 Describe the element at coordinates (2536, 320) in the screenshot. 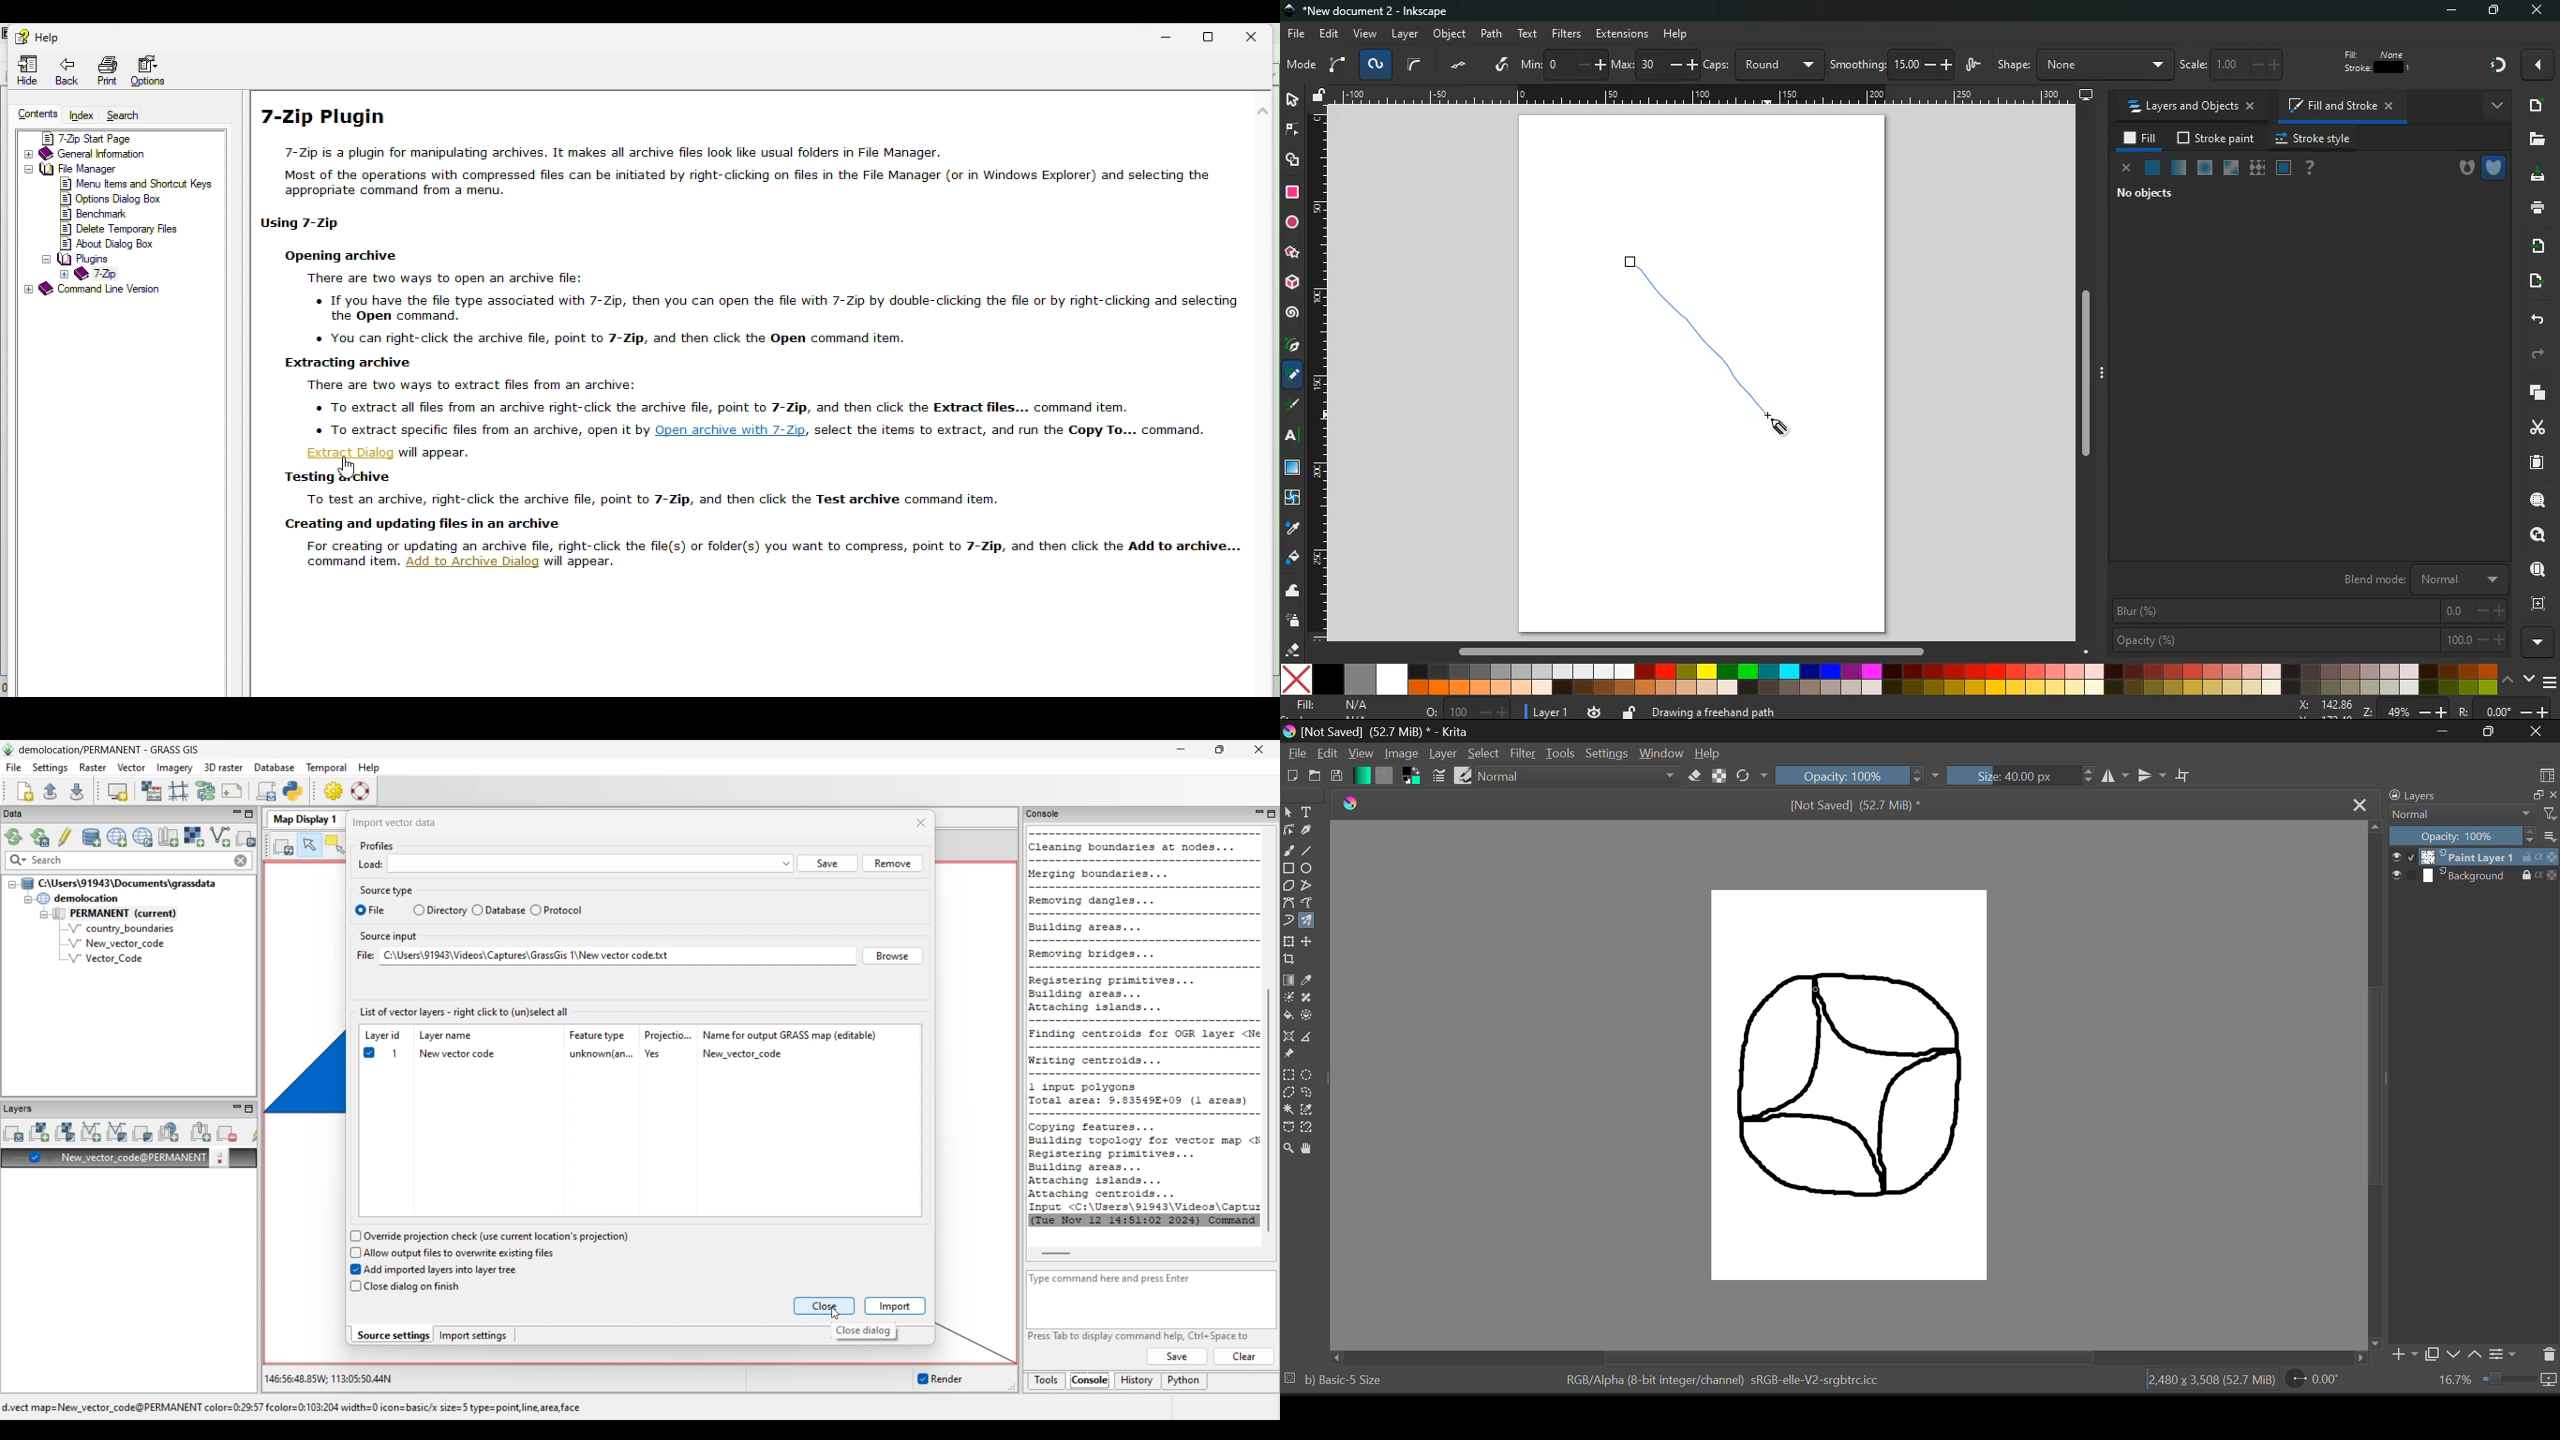

I see `back` at that location.